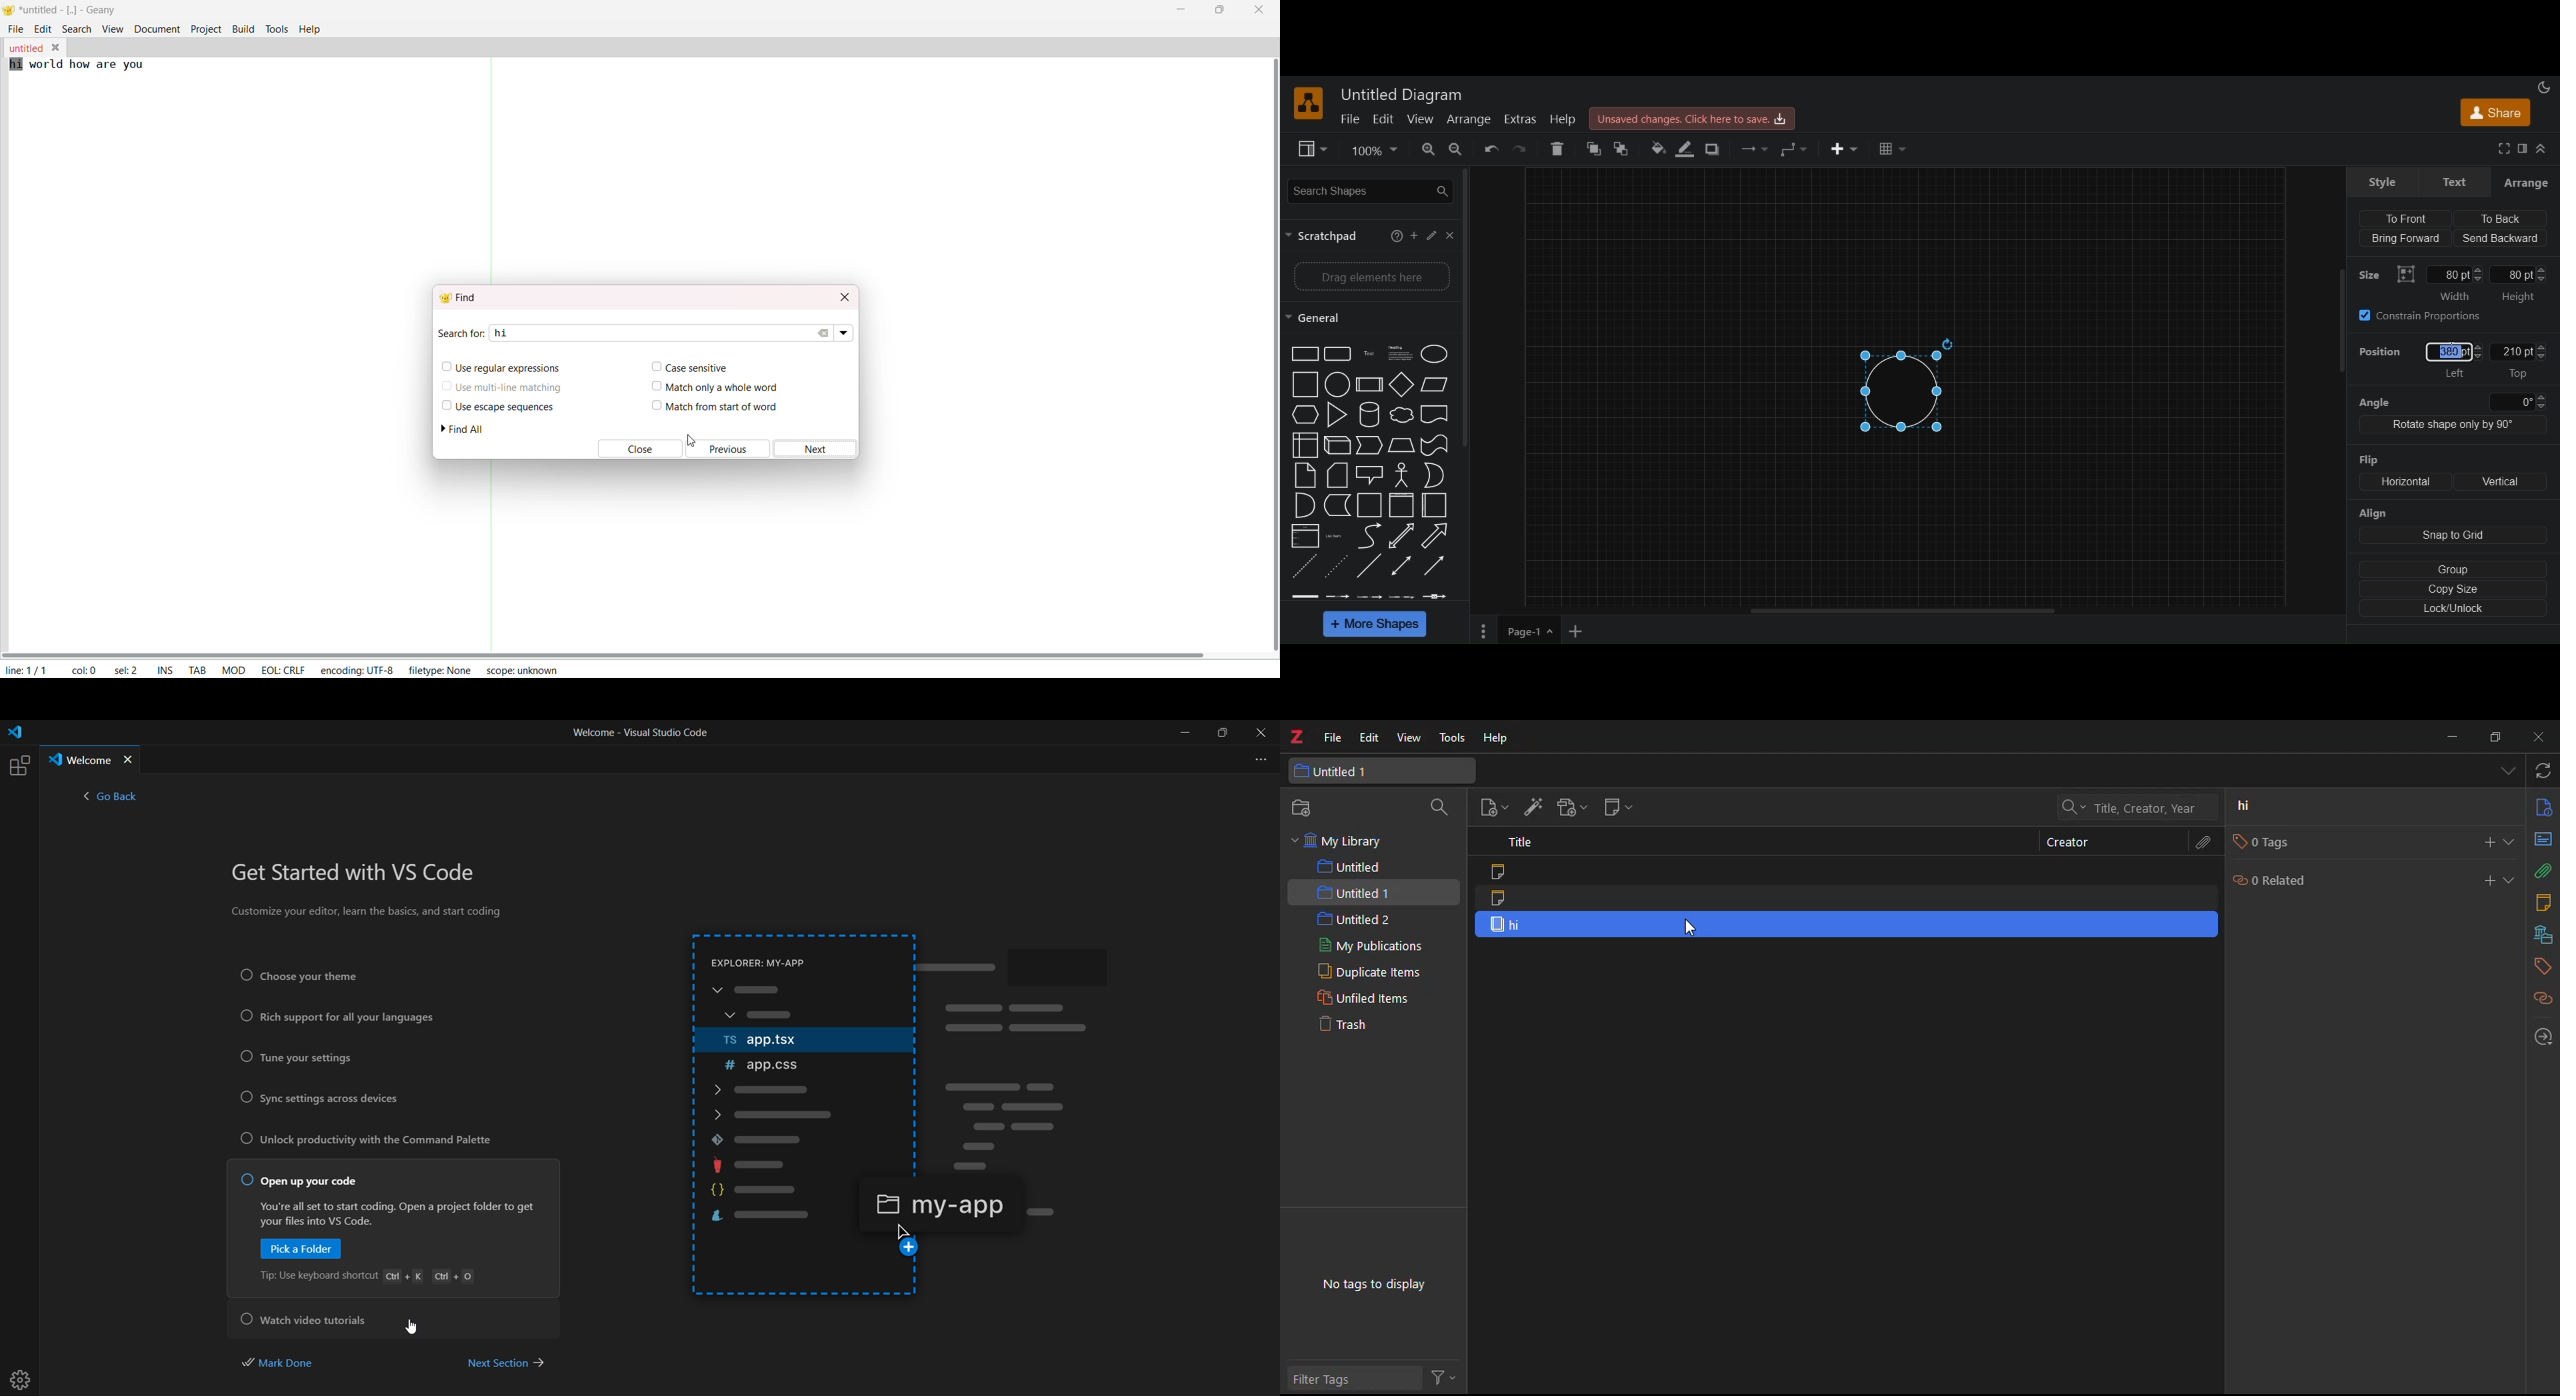 Image resolution: width=2576 pixels, height=1400 pixels. What do you see at coordinates (2502, 482) in the screenshot?
I see `vertical` at bounding box center [2502, 482].